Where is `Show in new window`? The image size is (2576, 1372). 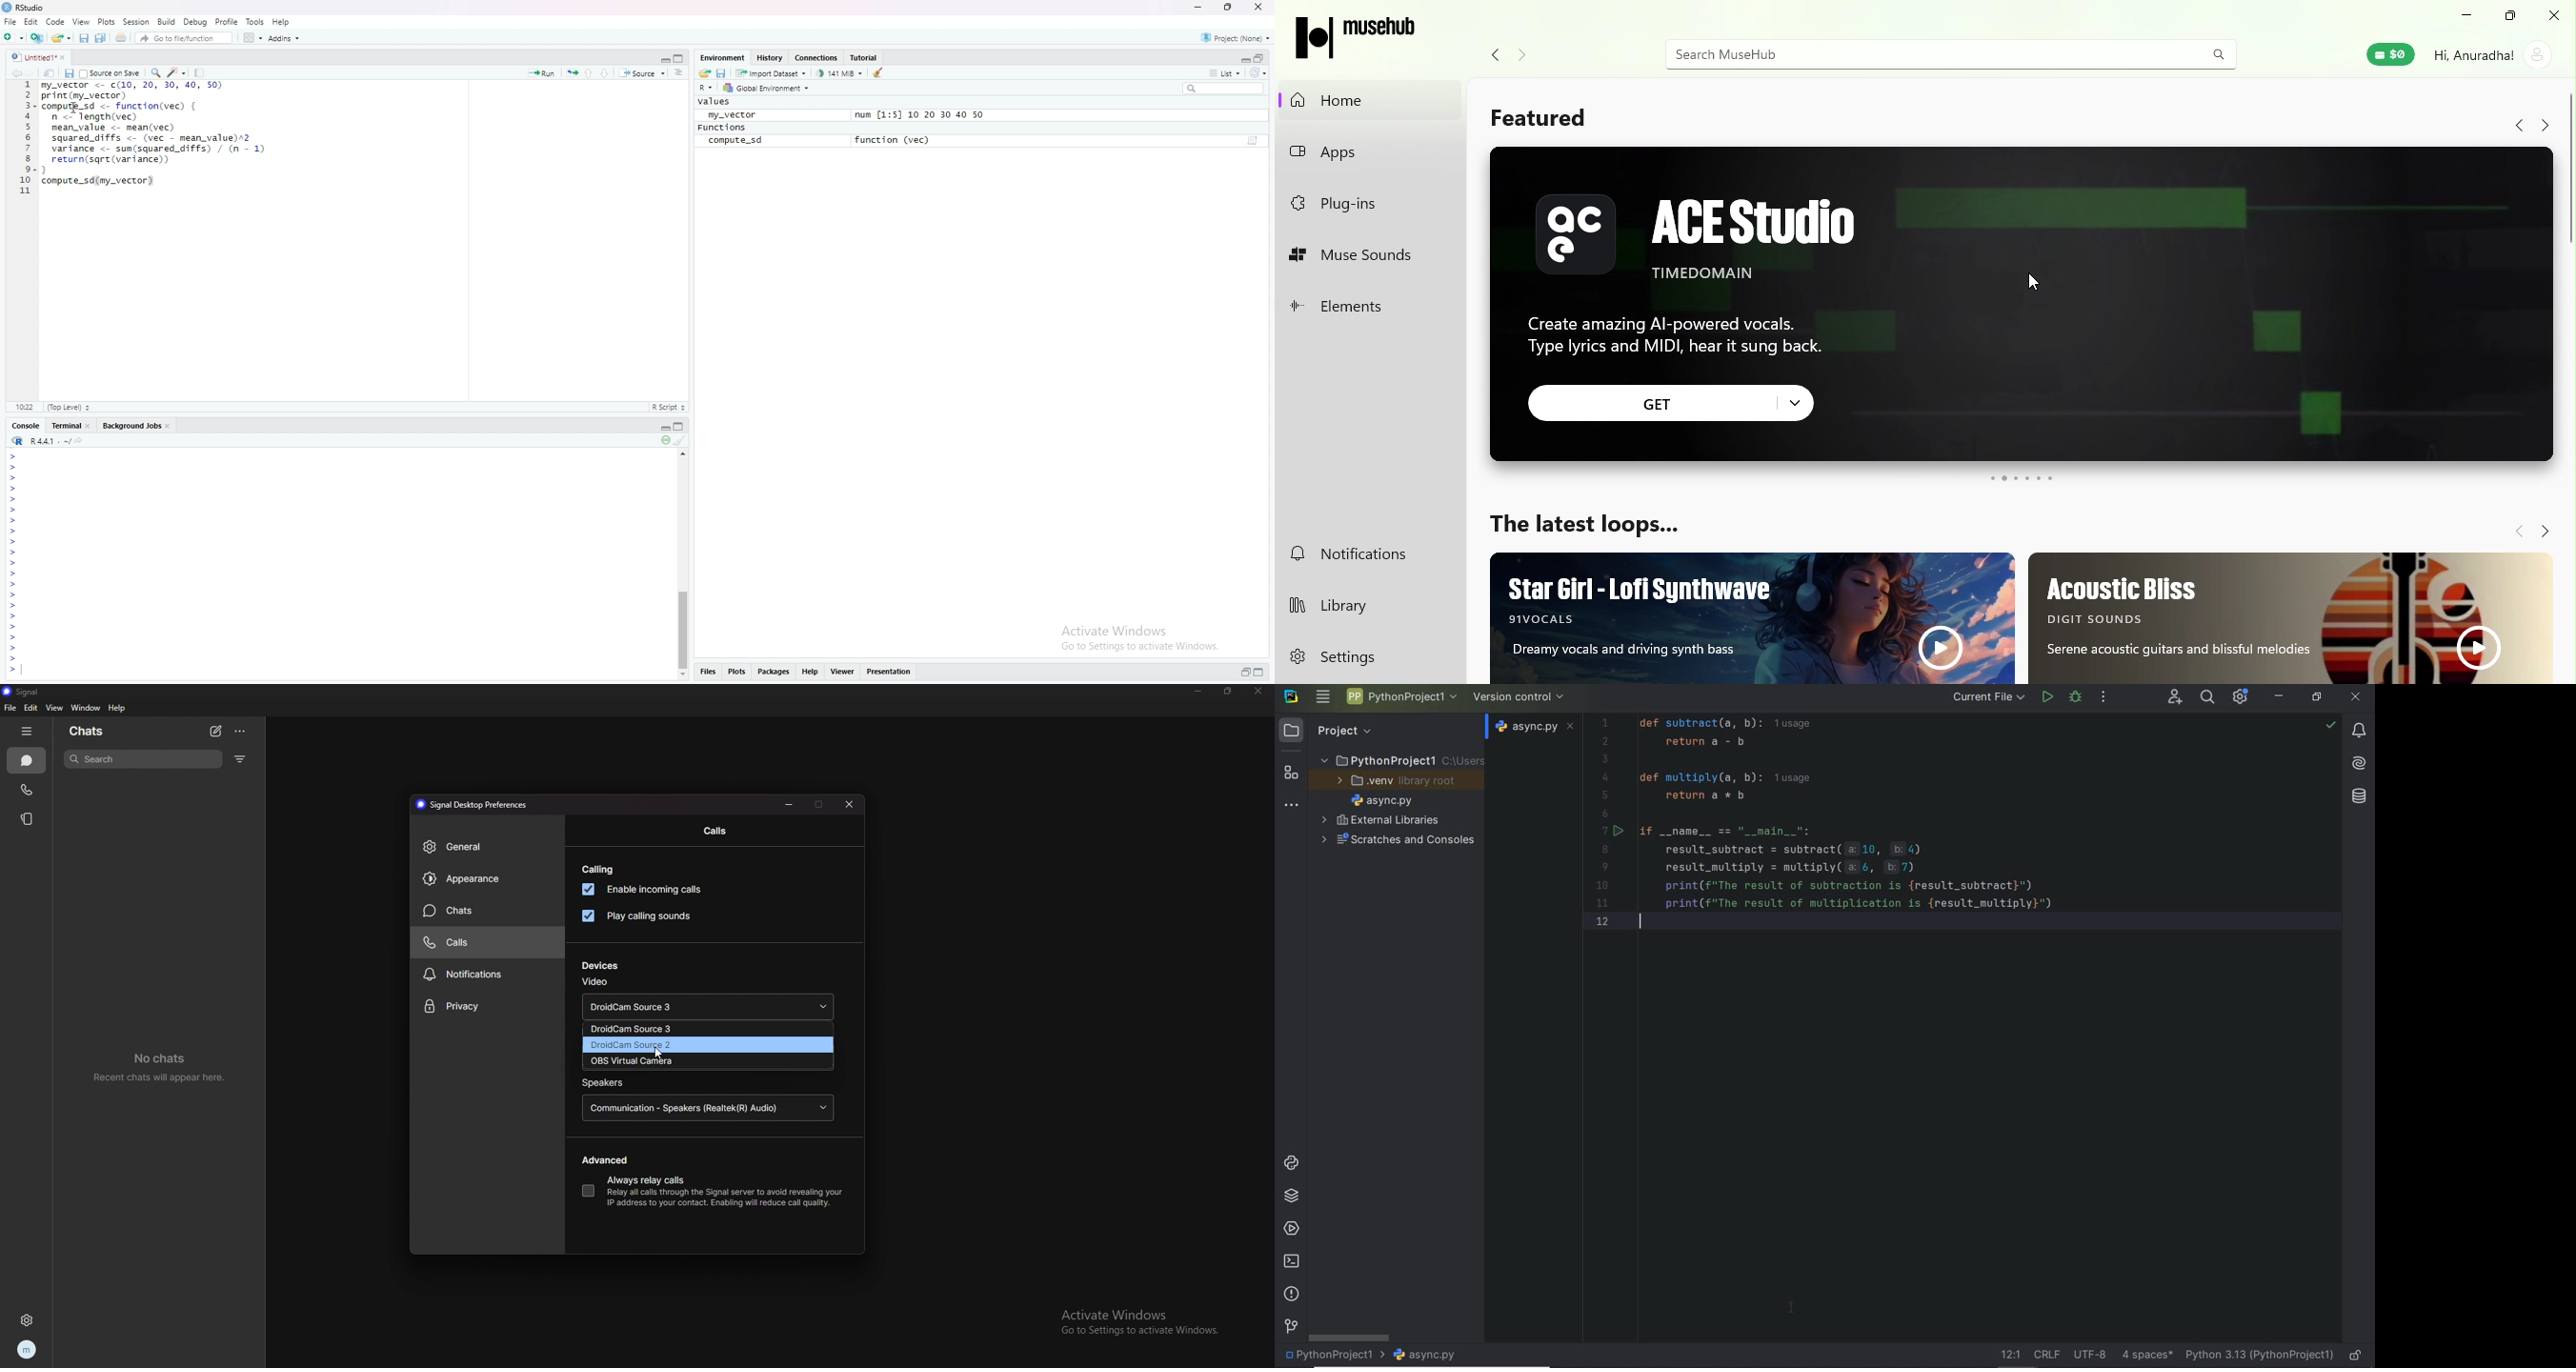 Show in new window is located at coordinates (52, 72).